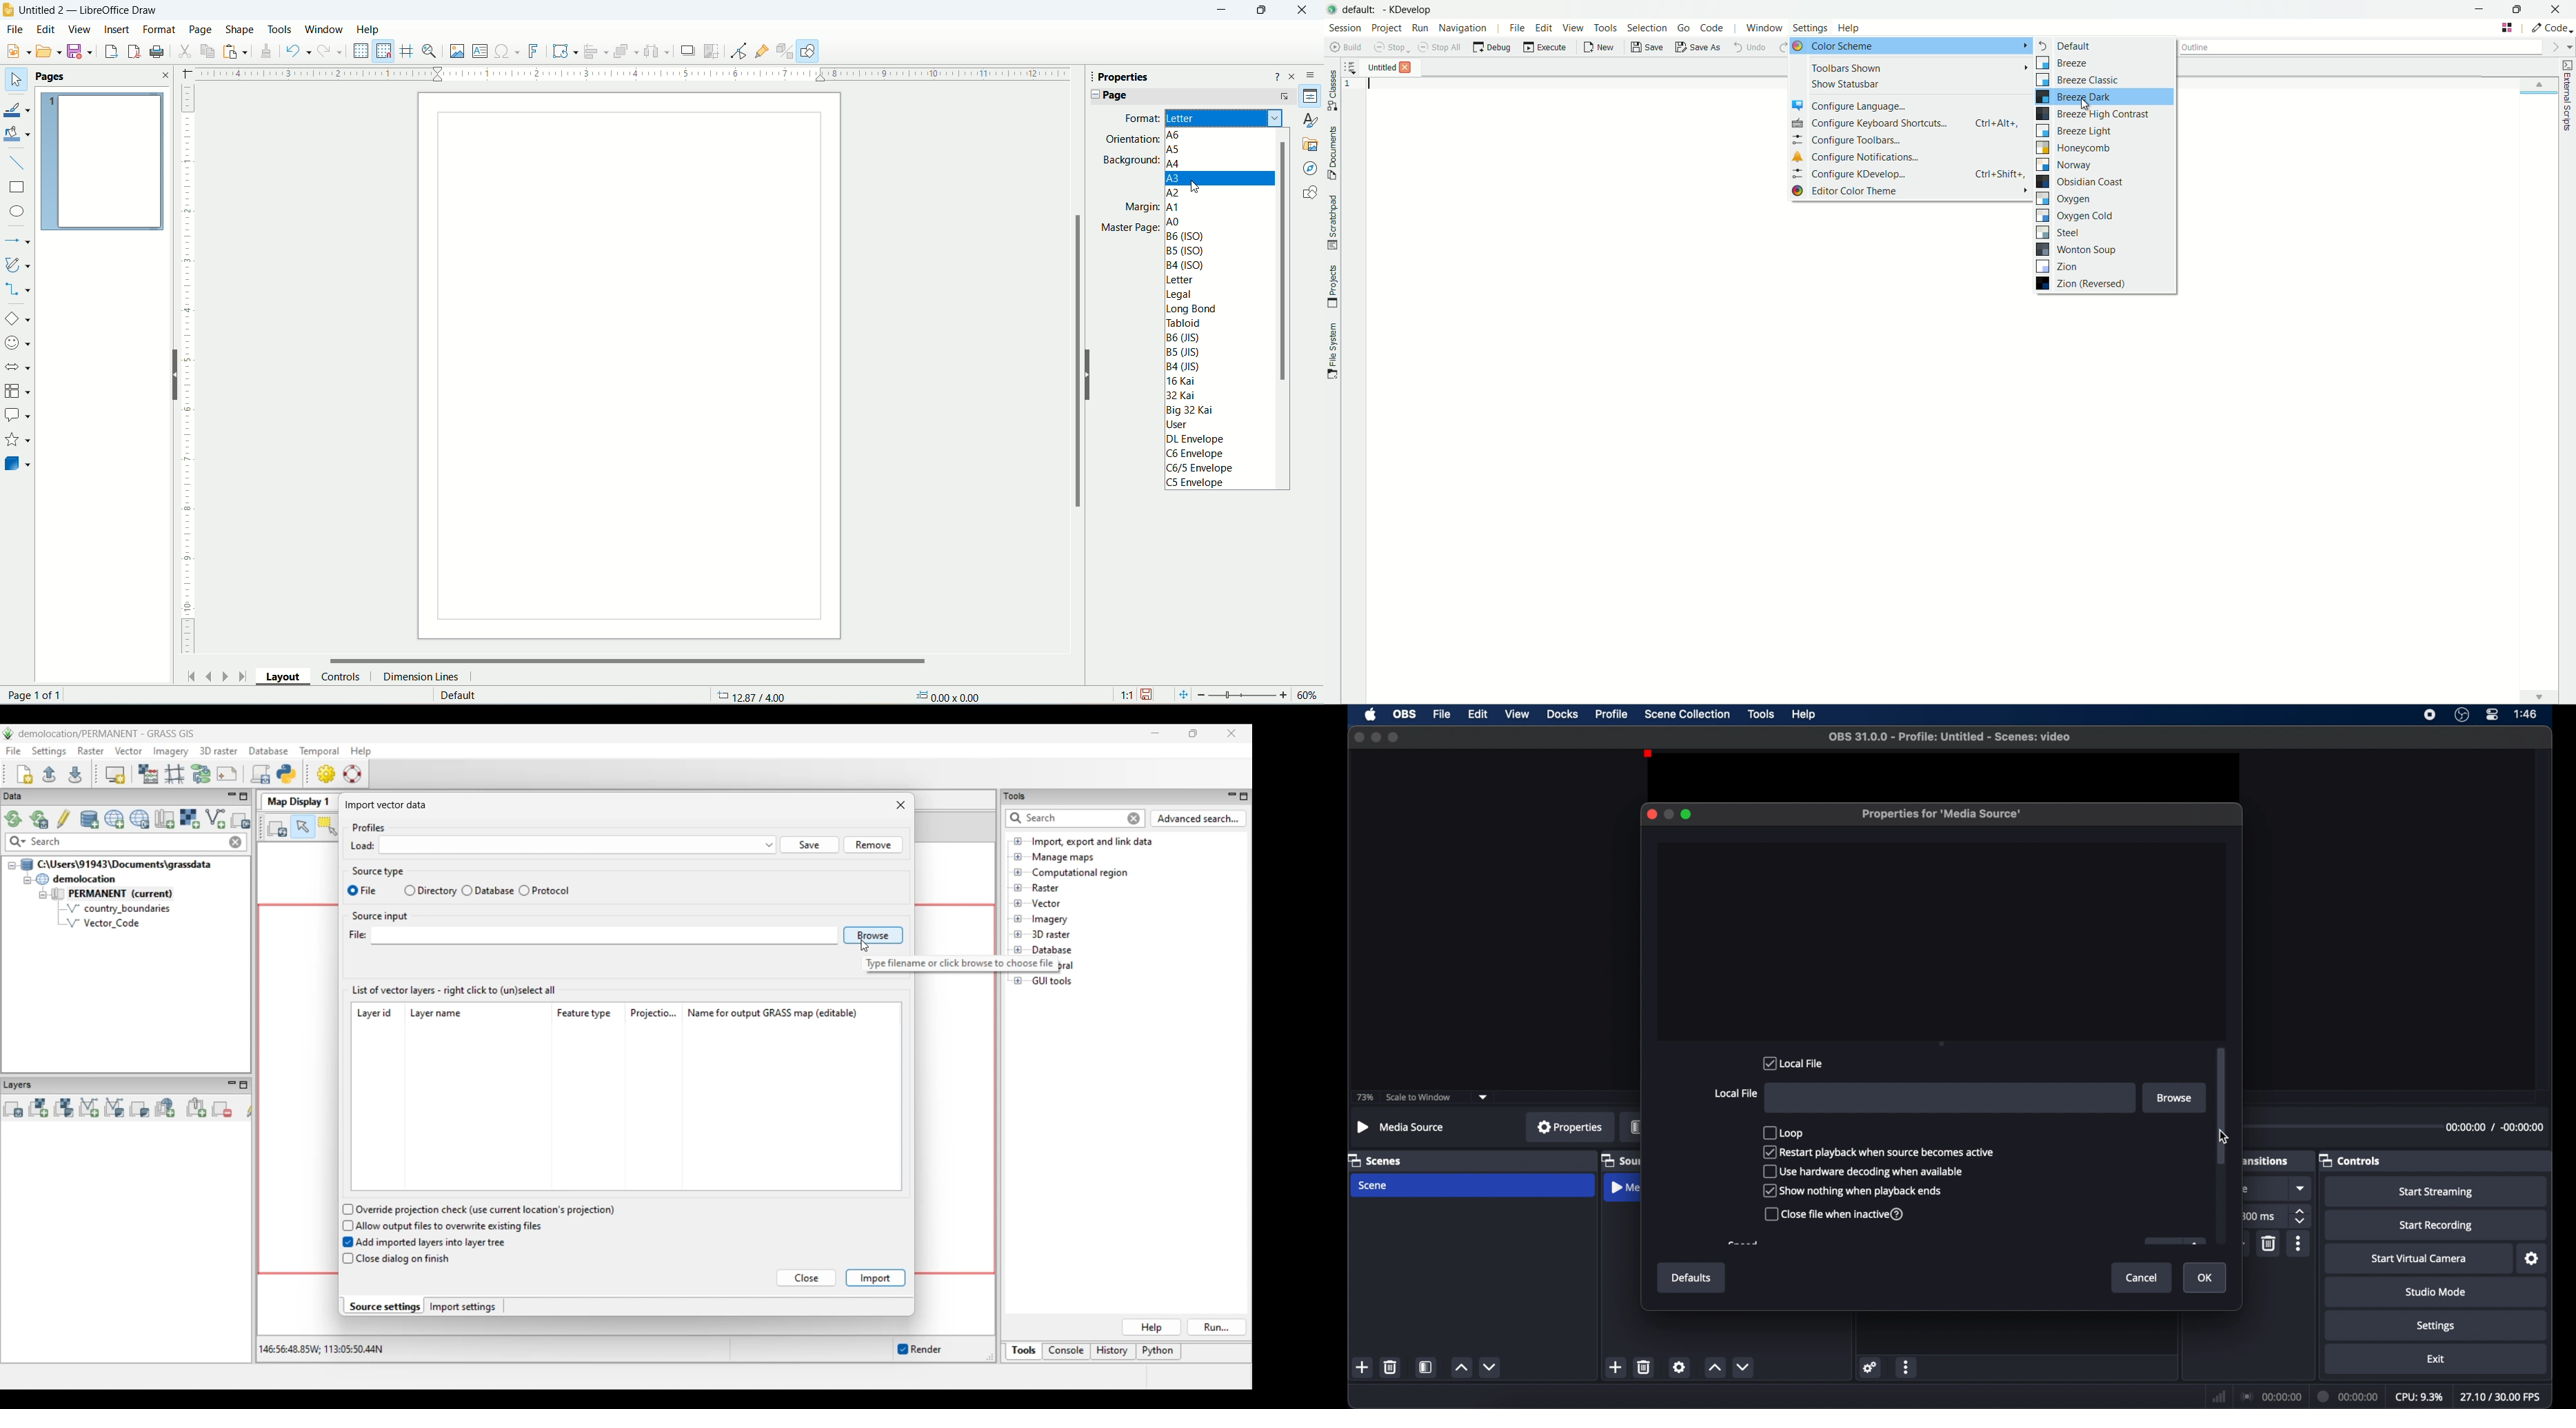 This screenshot has width=2576, height=1428. What do you see at coordinates (1762, 713) in the screenshot?
I see `tools` at bounding box center [1762, 713].